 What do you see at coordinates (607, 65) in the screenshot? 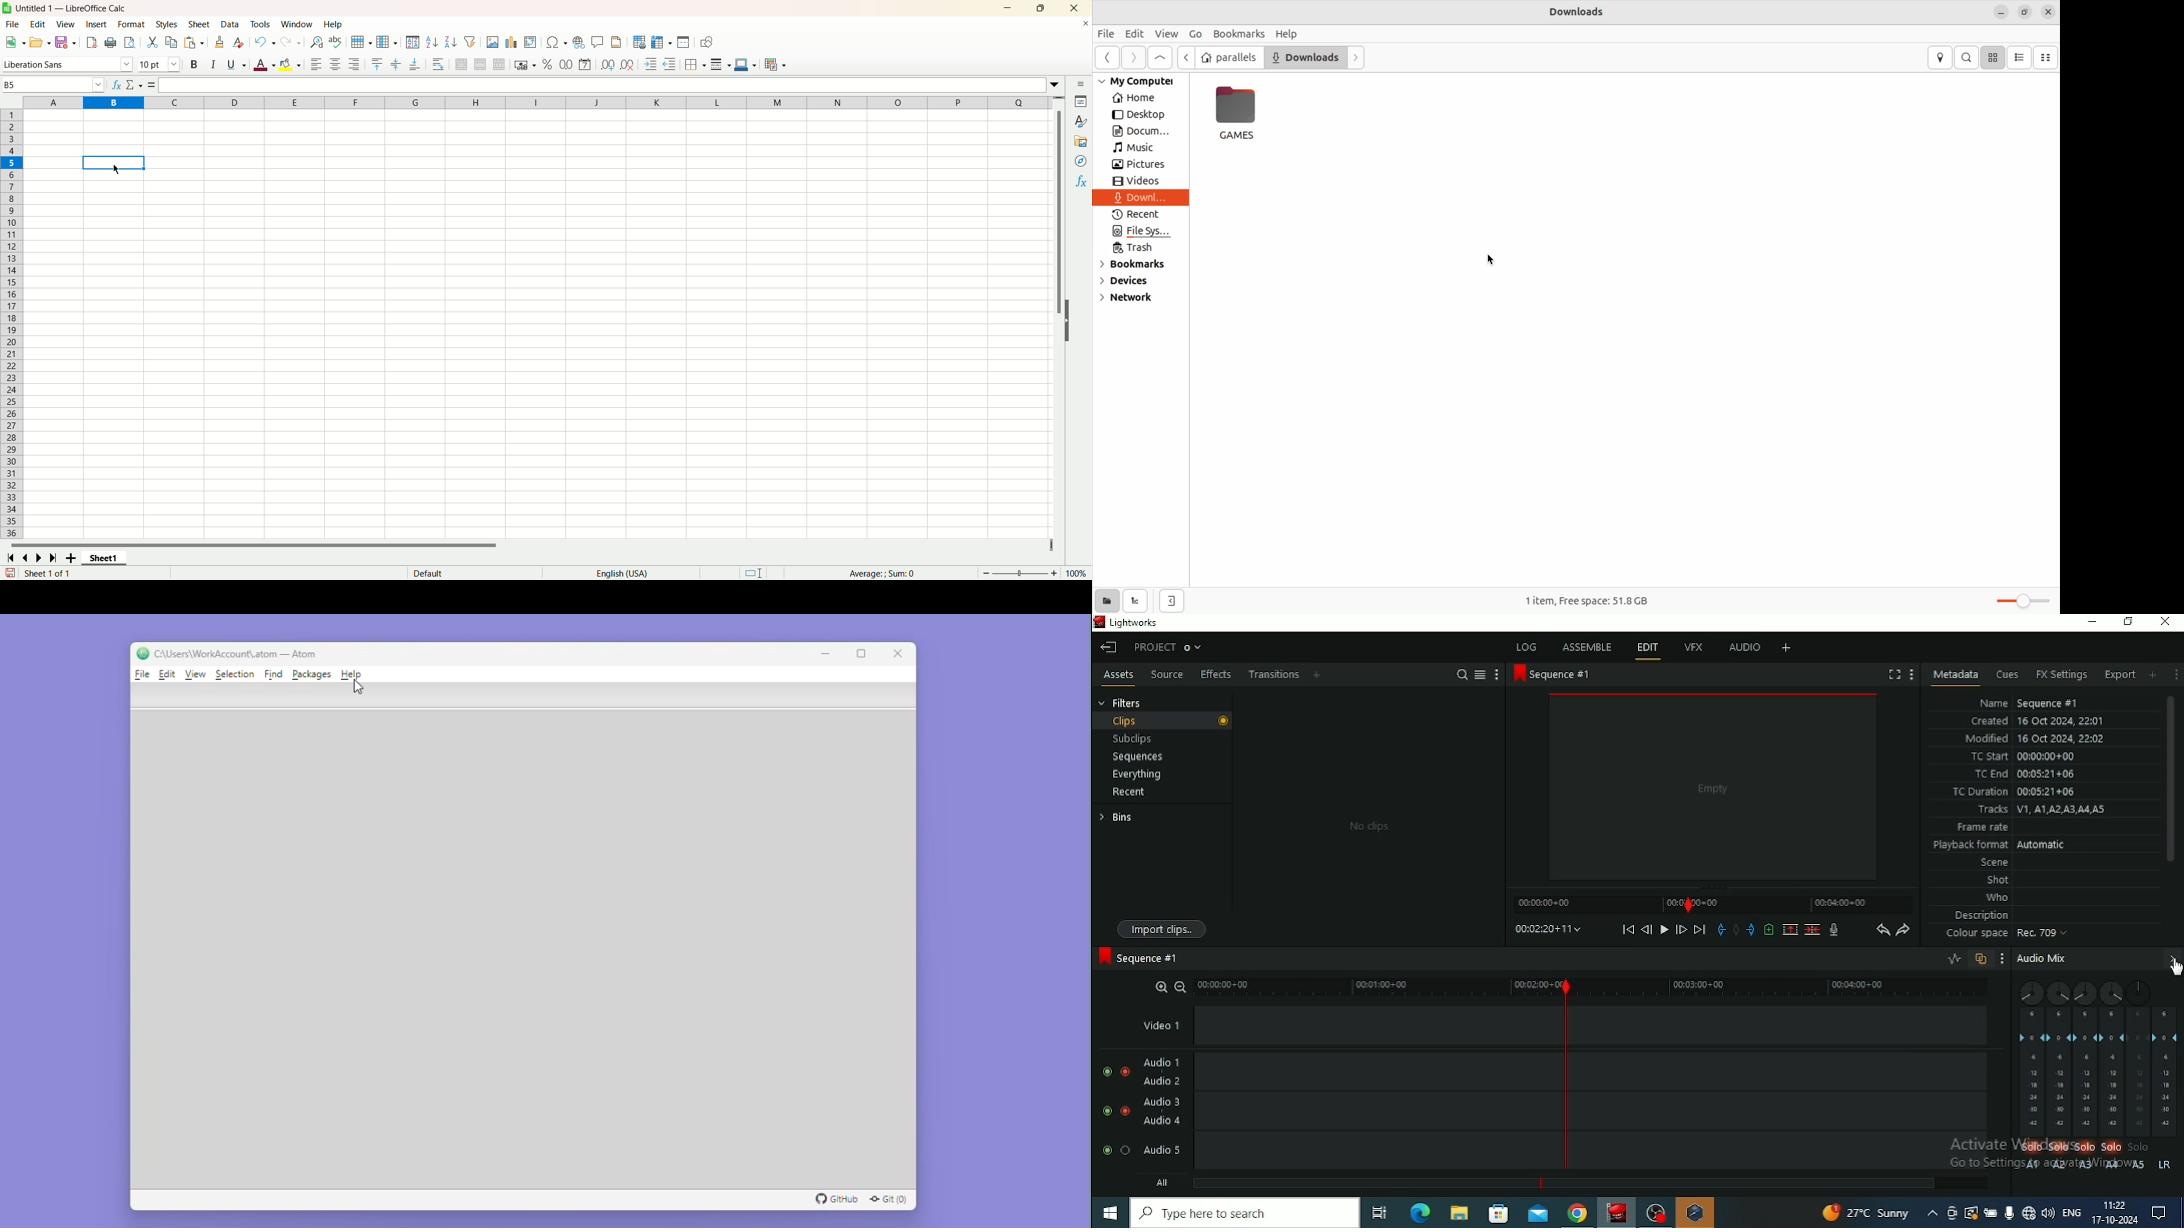
I see `add decimal place` at bounding box center [607, 65].